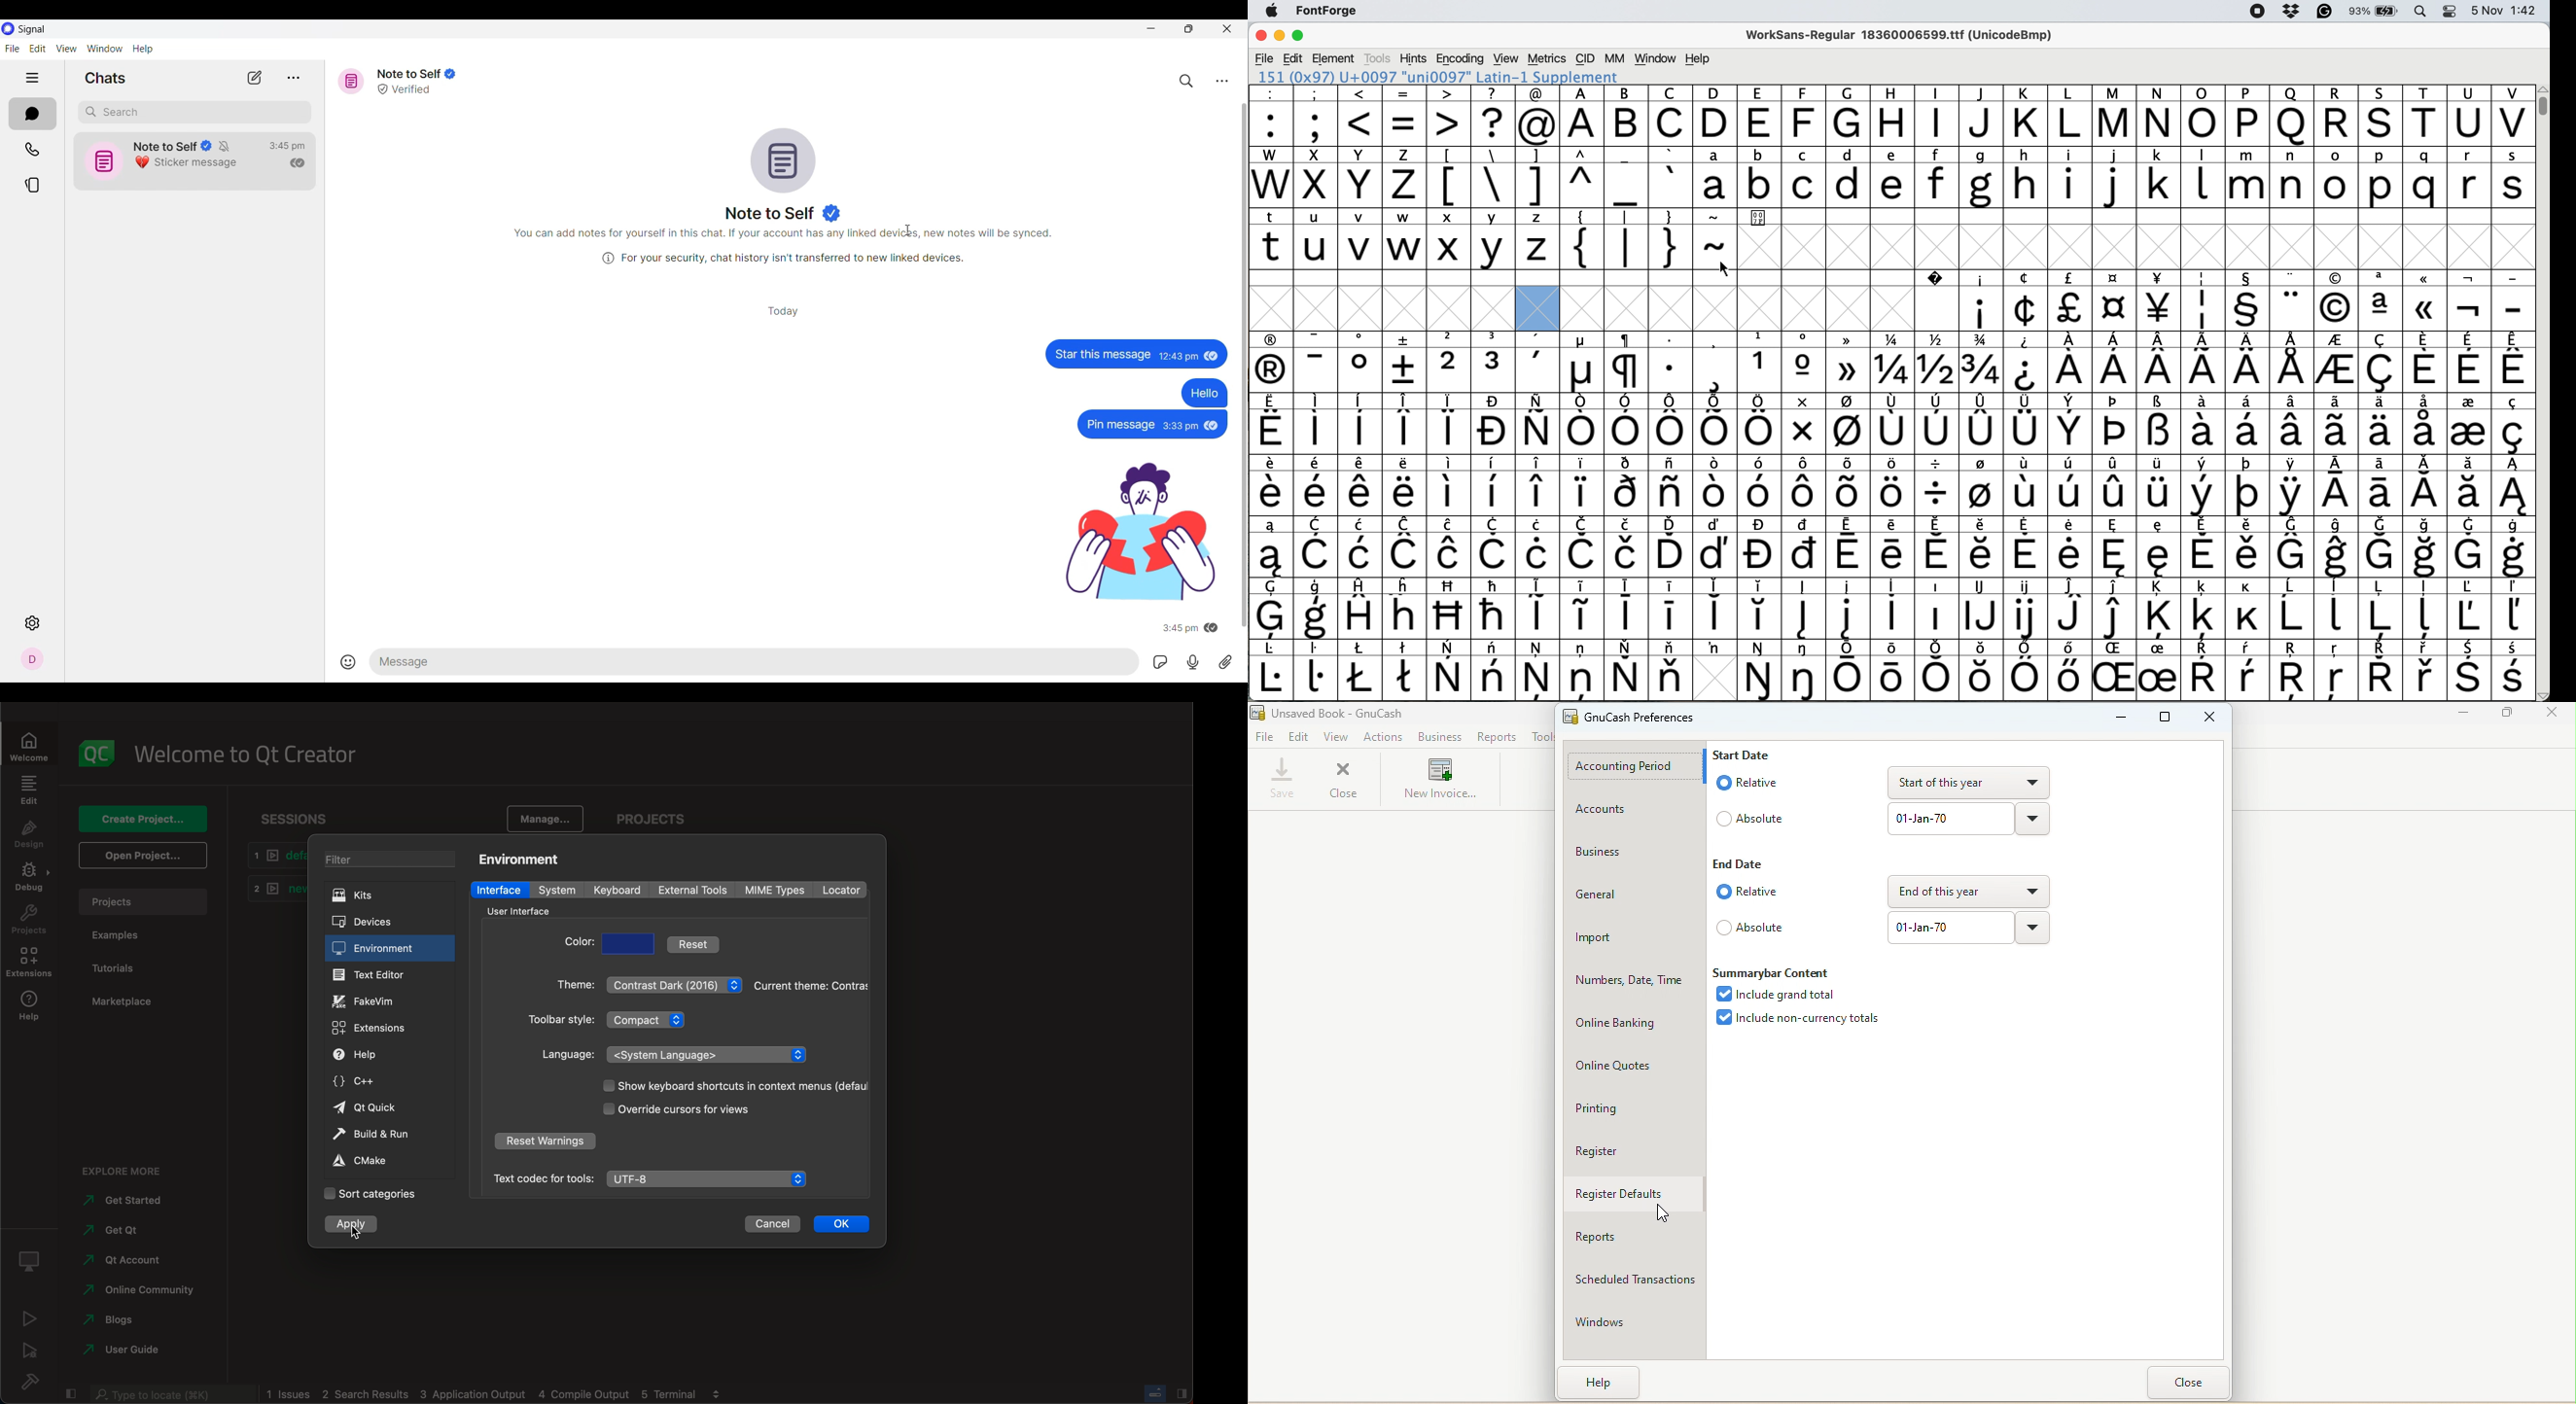  What do you see at coordinates (1278, 37) in the screenshot?
I see `minimise` at bounding box center [1278, 37].